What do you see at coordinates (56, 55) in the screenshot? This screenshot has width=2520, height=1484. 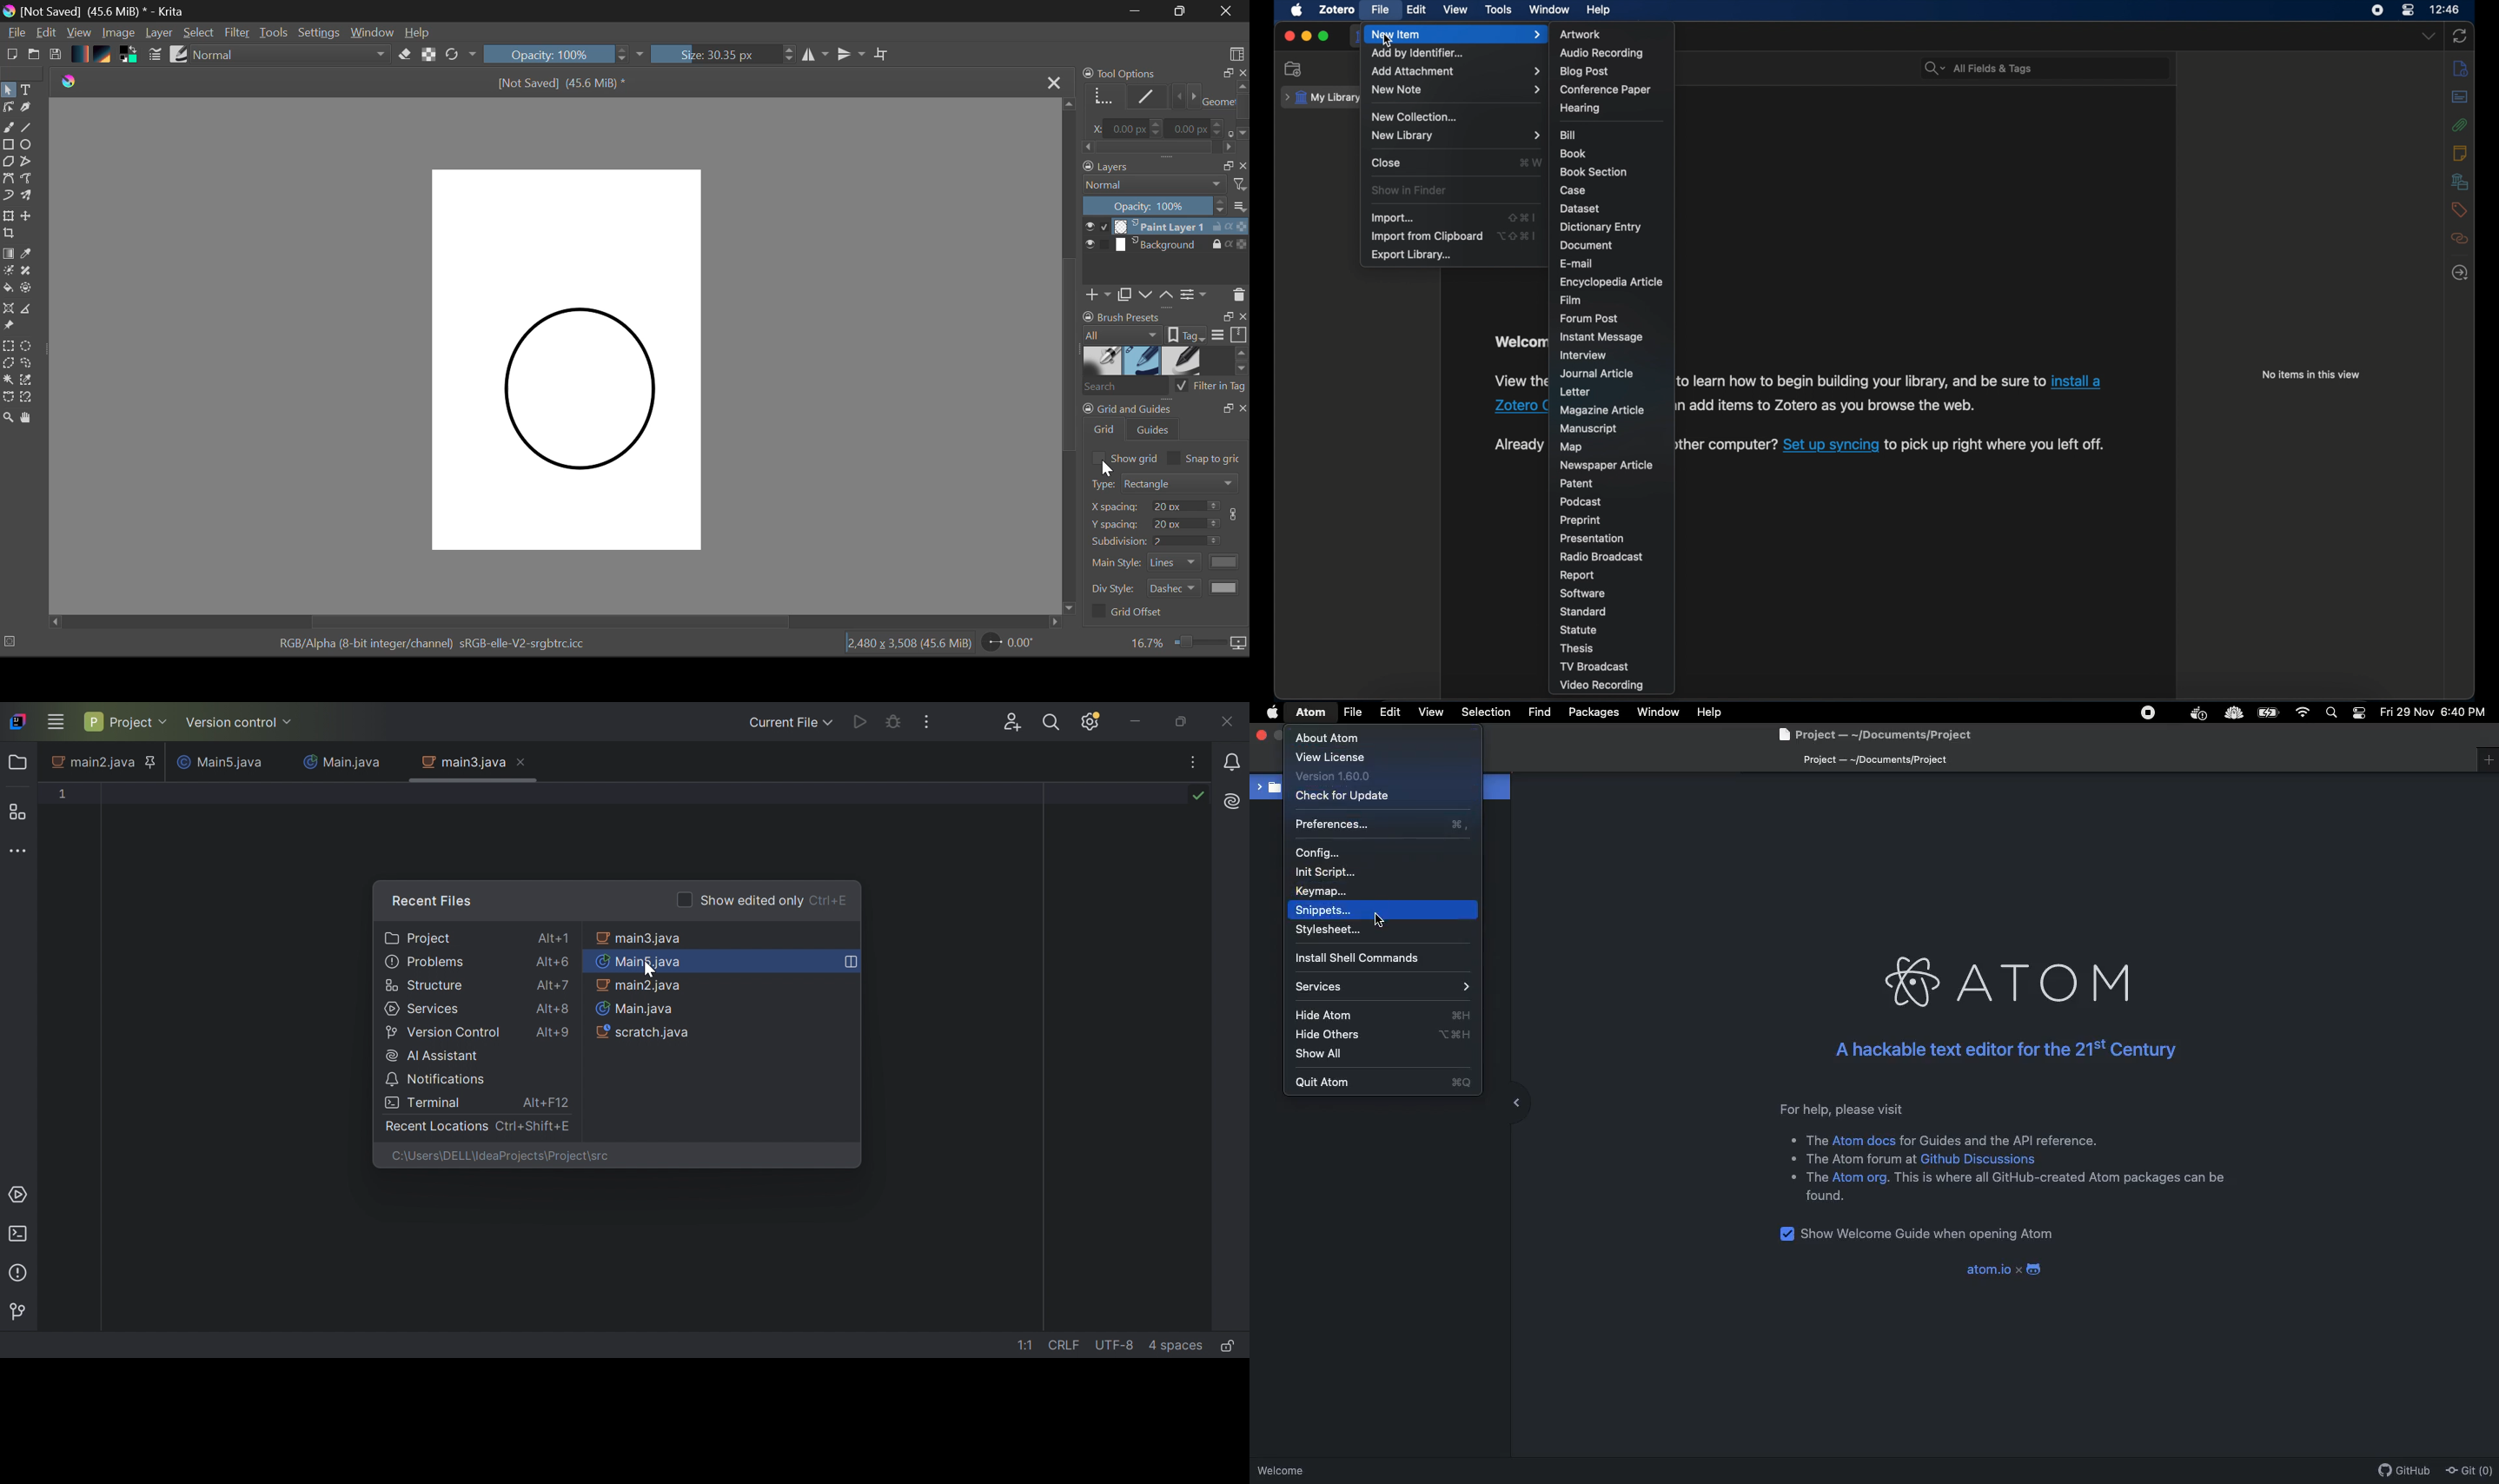 I see `Save` at bounding box center [56, 55].